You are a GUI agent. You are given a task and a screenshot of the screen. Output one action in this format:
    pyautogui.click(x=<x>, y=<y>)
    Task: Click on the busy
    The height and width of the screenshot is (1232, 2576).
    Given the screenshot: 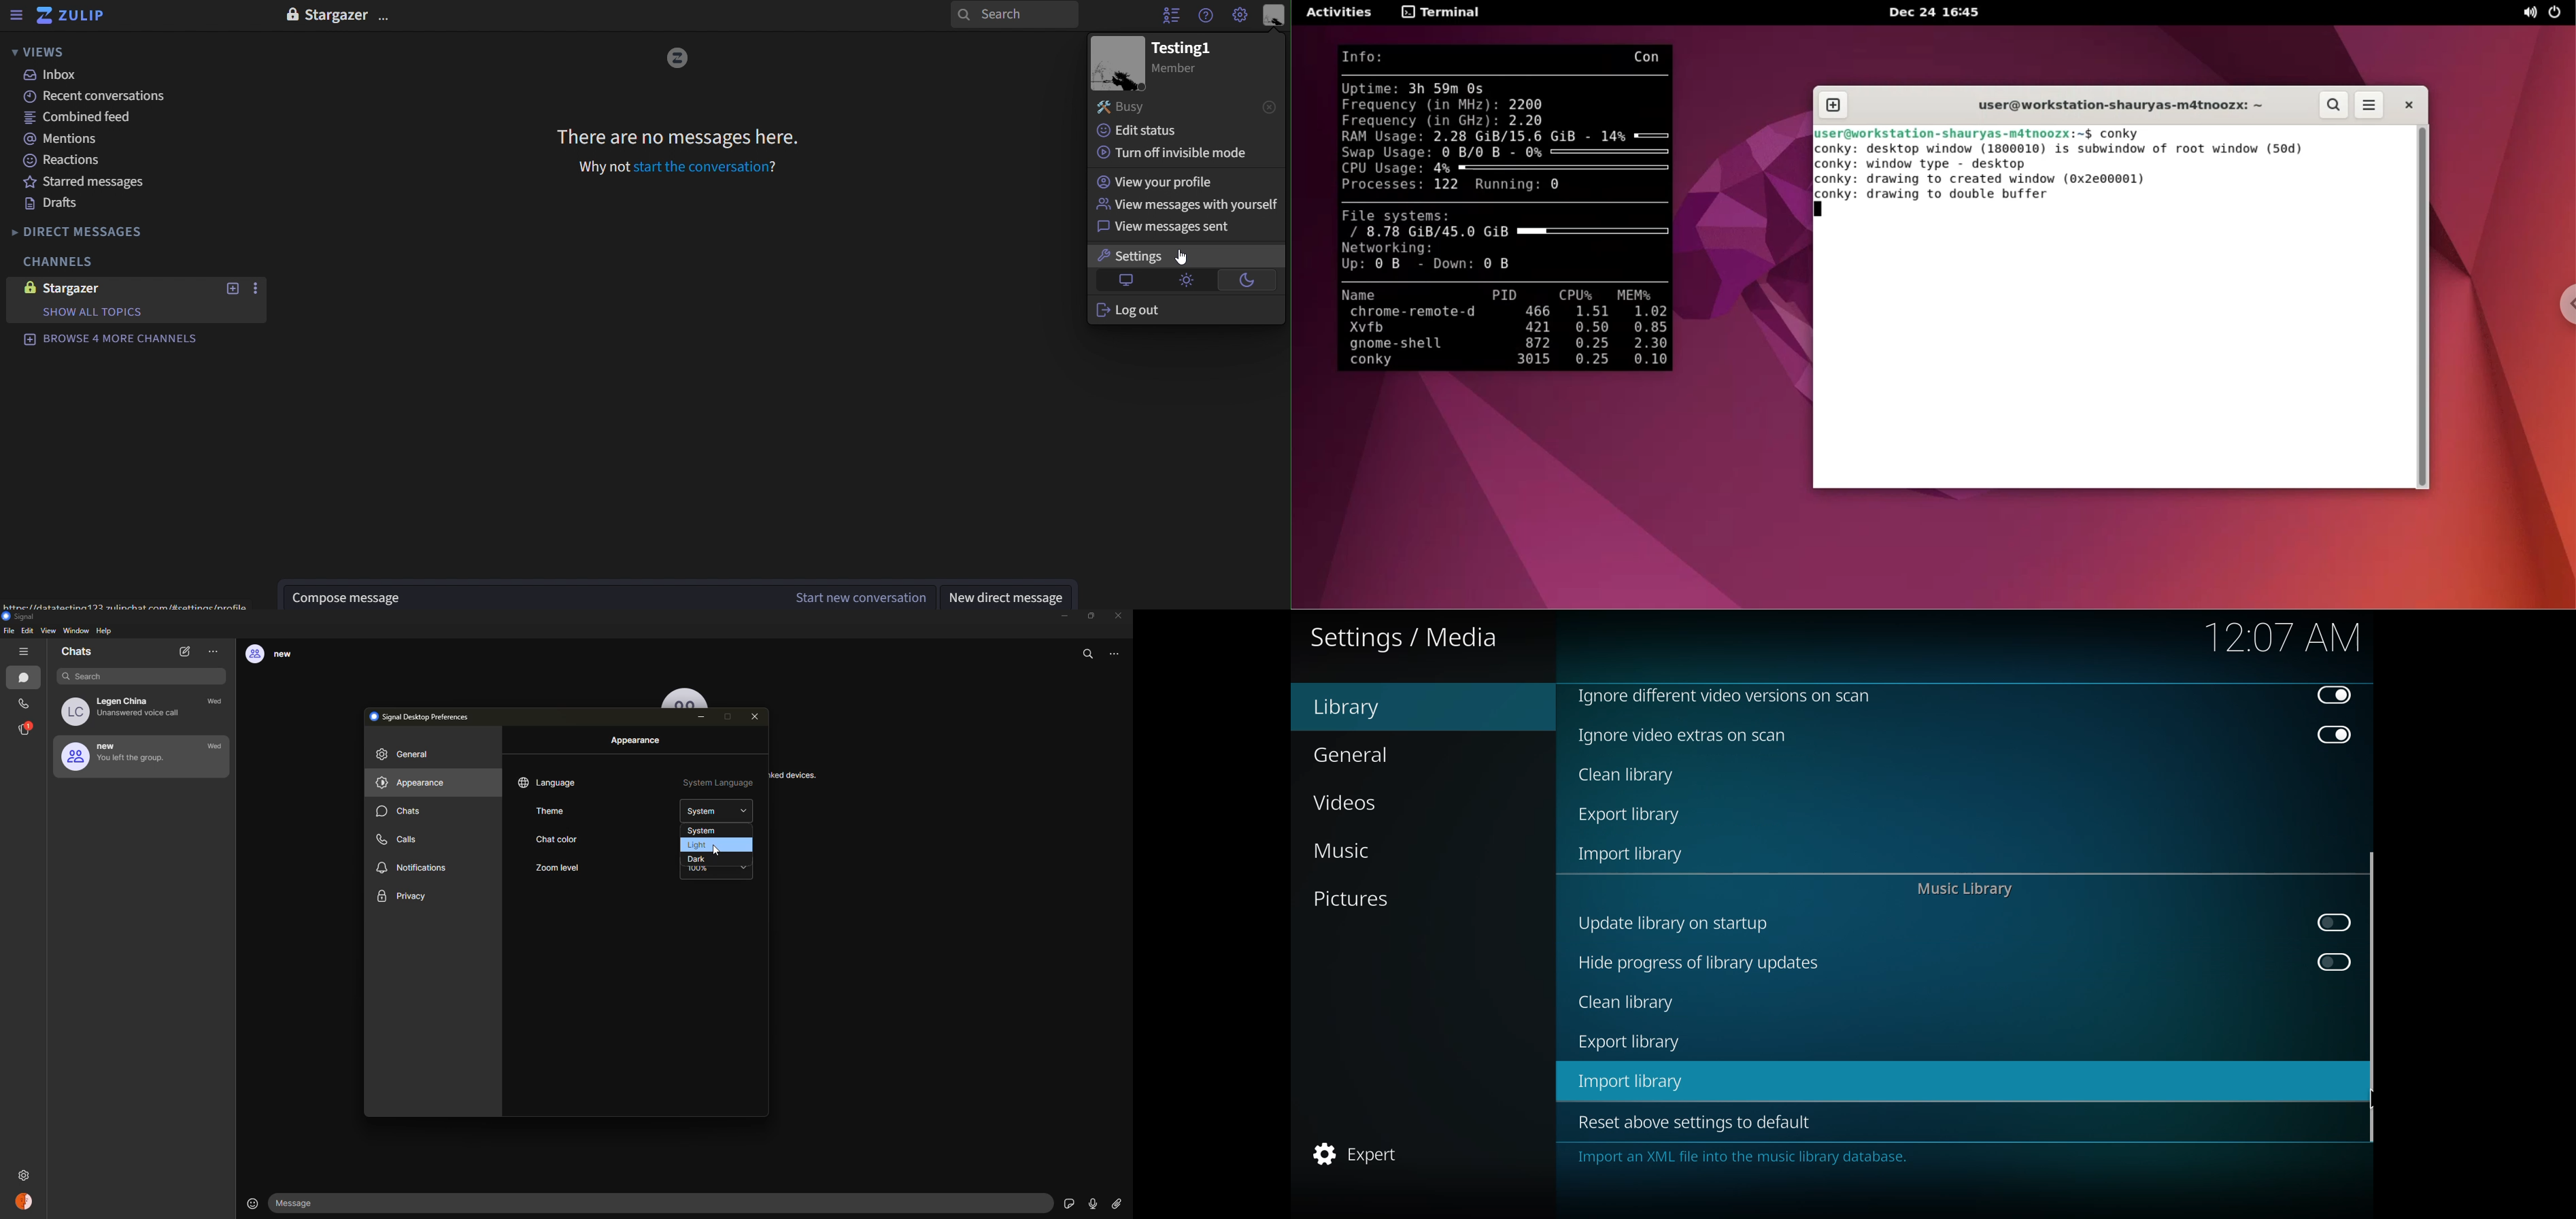 What is the action you would take?
    pyautogui.click(x=1189, y=107)
    